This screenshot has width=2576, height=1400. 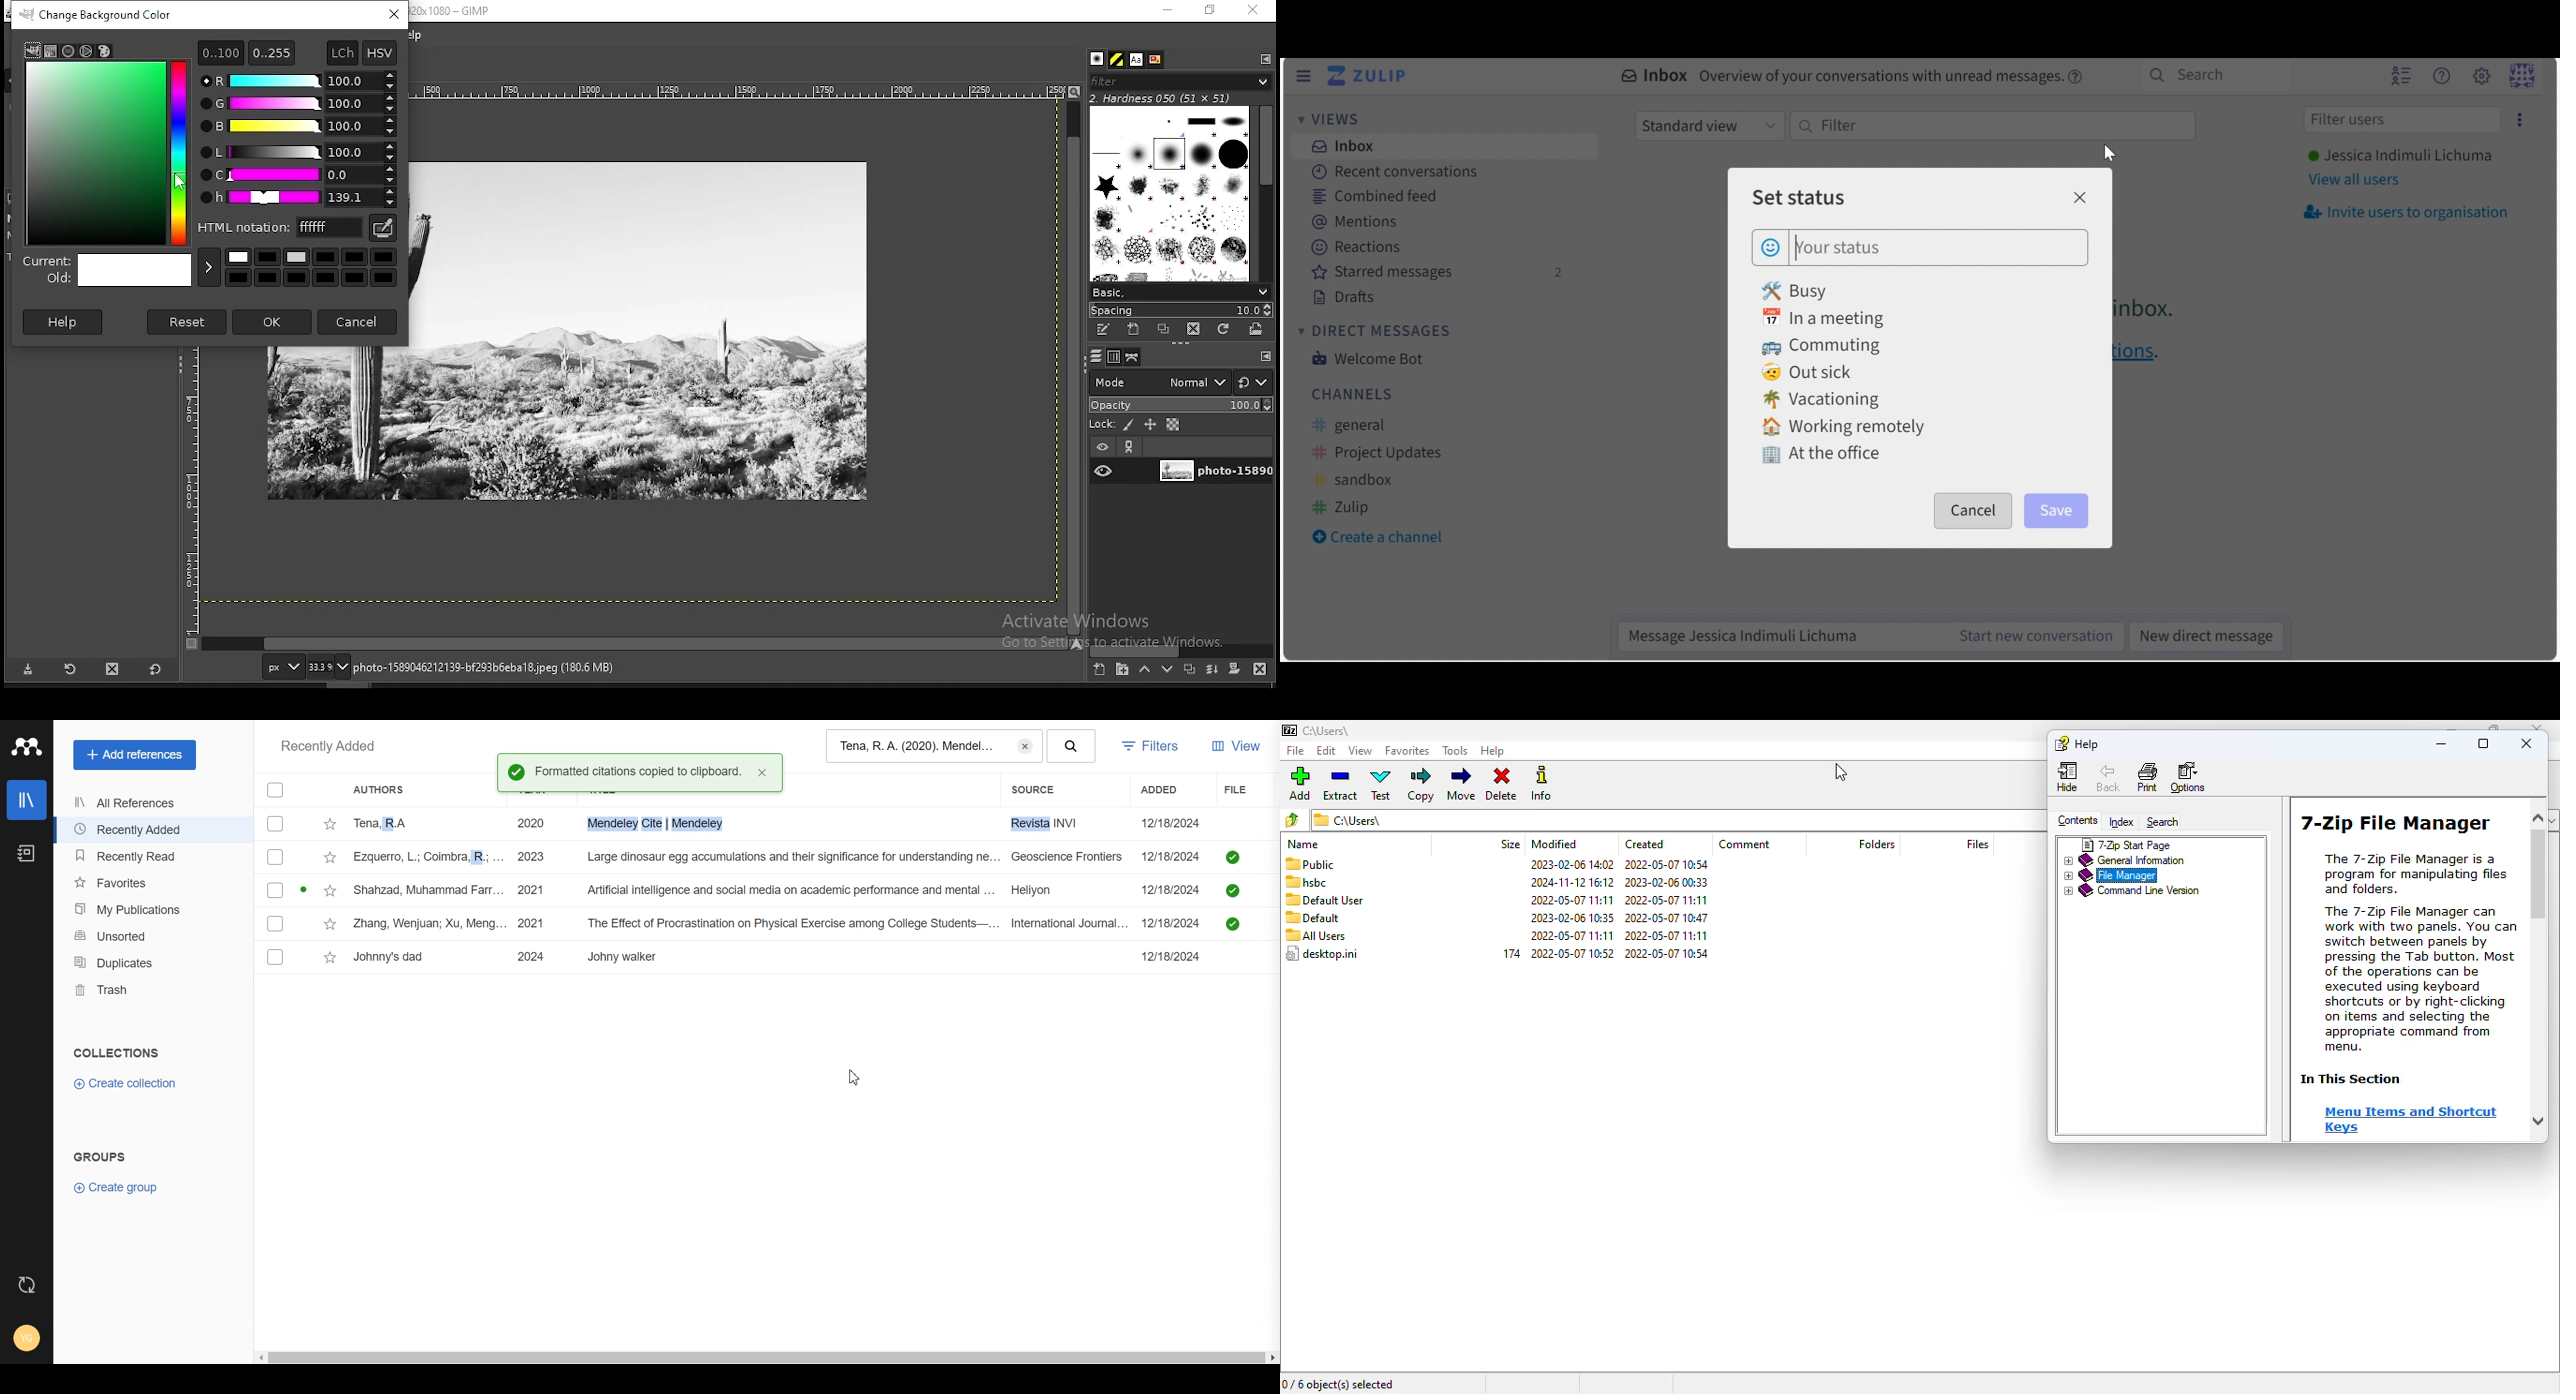 I want to click on in this section, so click(x=2351, y=1080).